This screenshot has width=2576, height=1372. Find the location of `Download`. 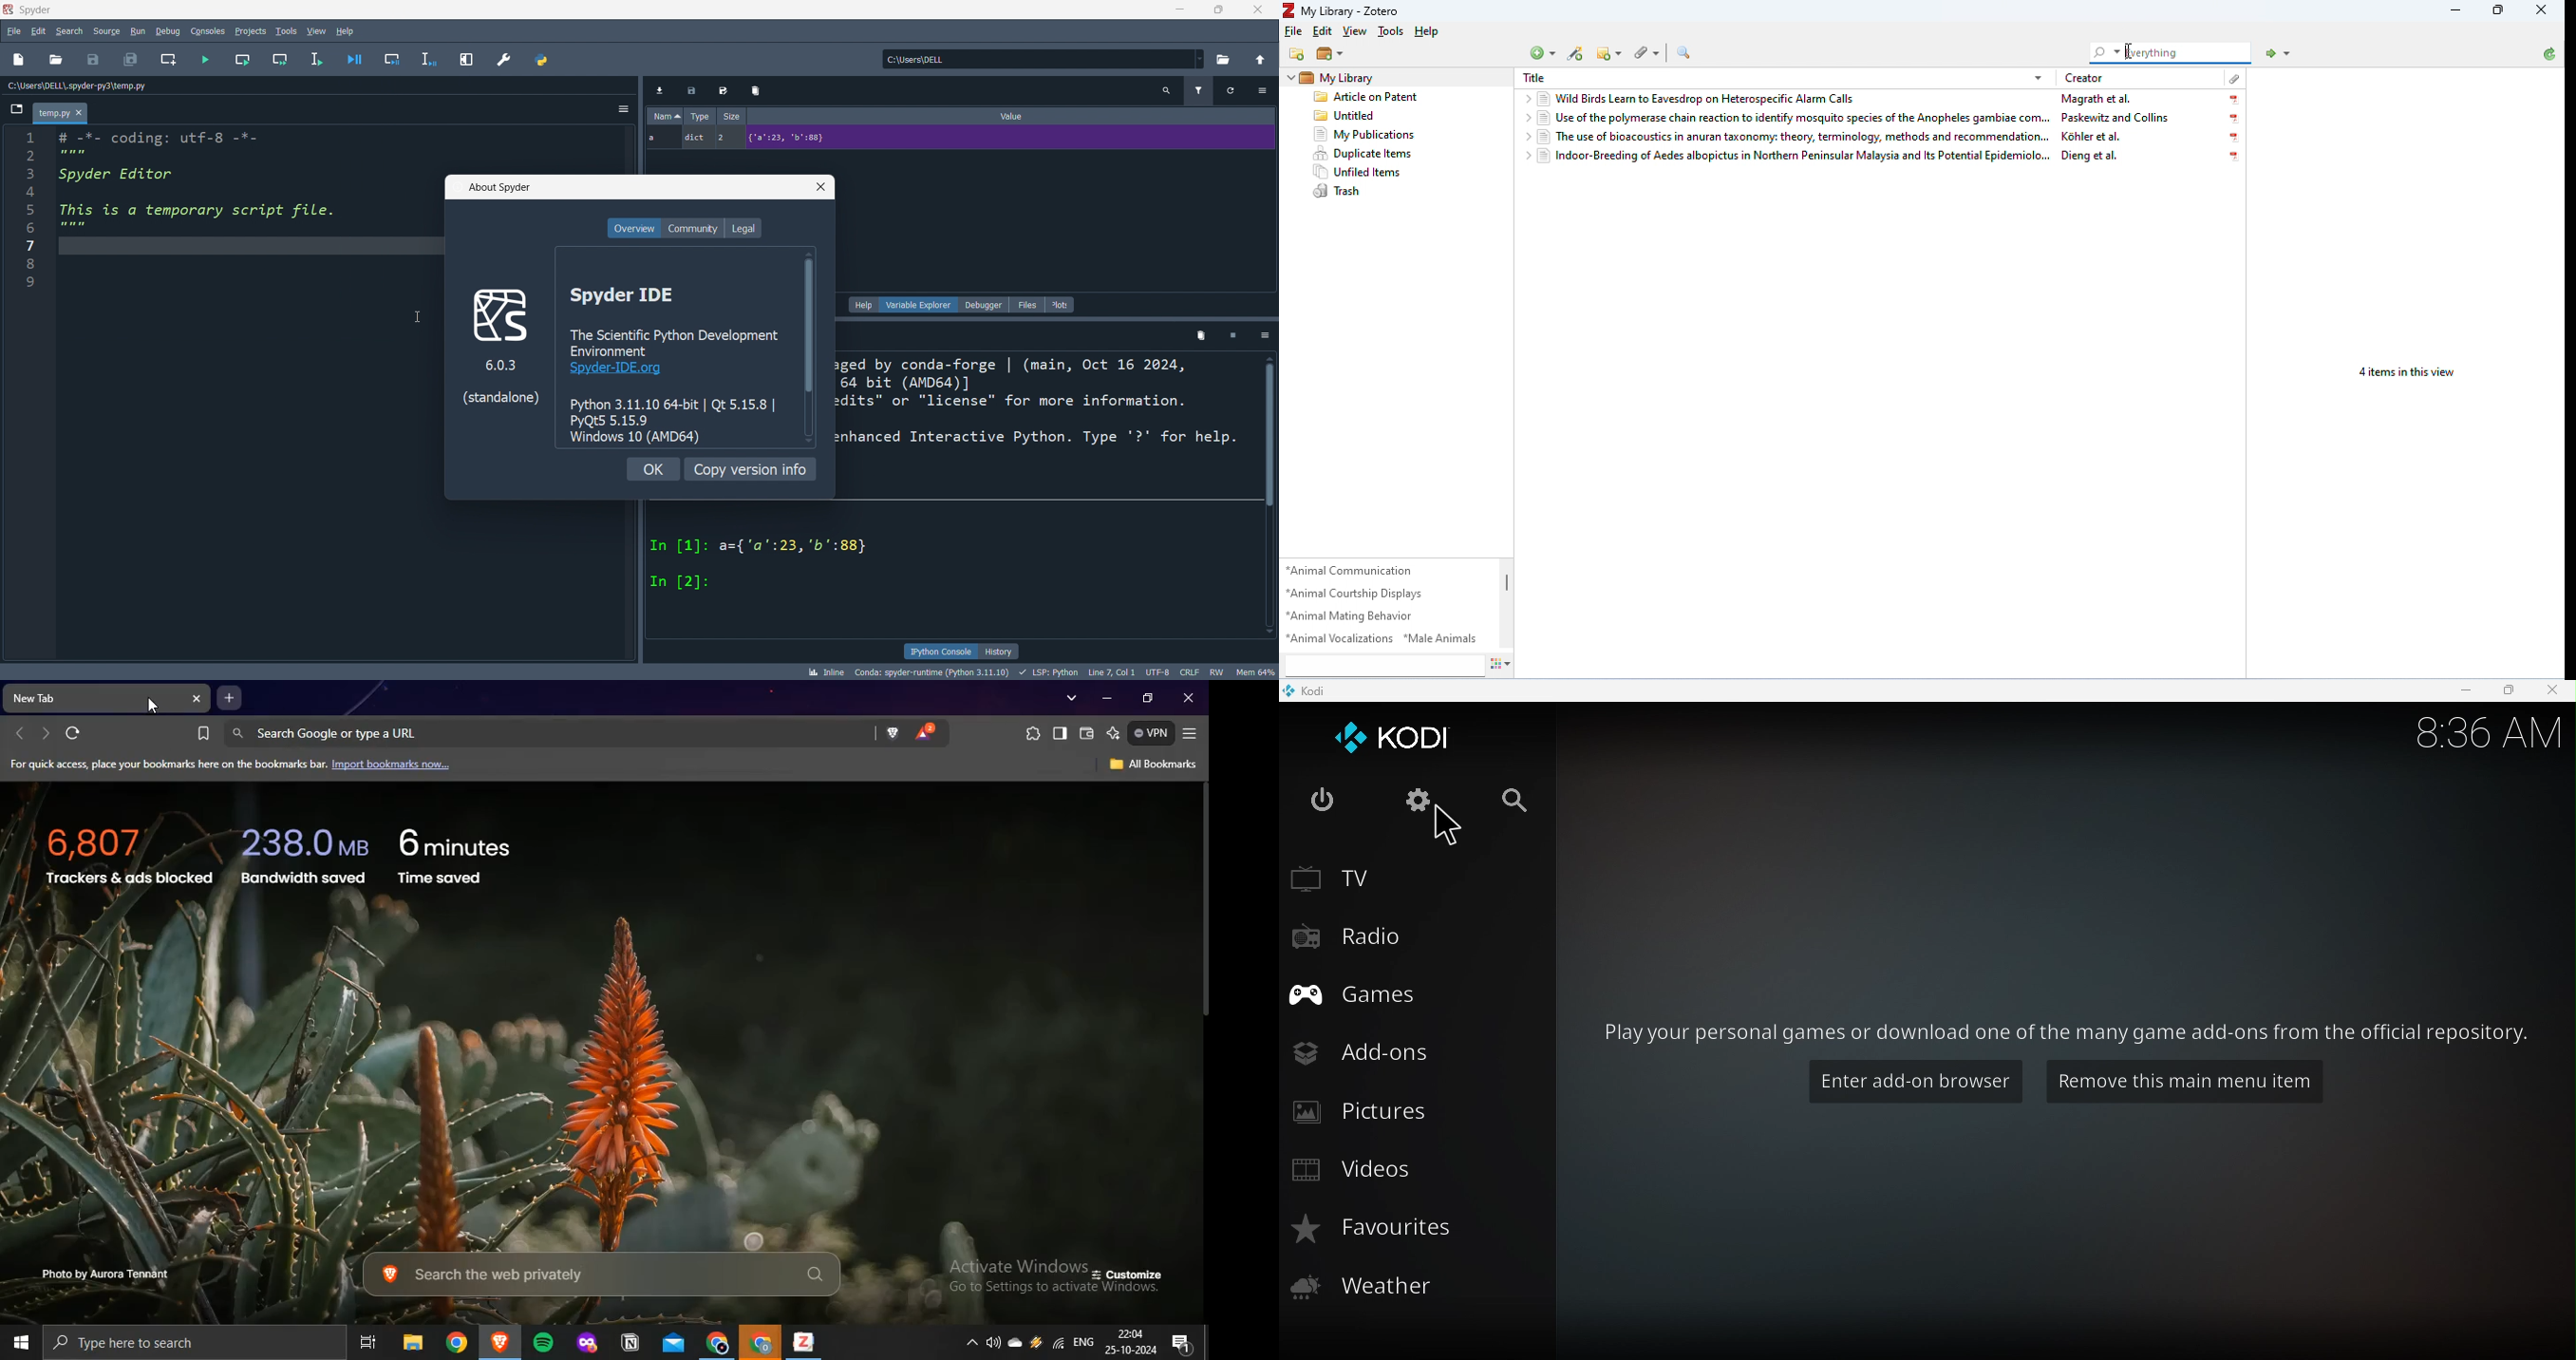

Download is located at coordinates (659, 89).